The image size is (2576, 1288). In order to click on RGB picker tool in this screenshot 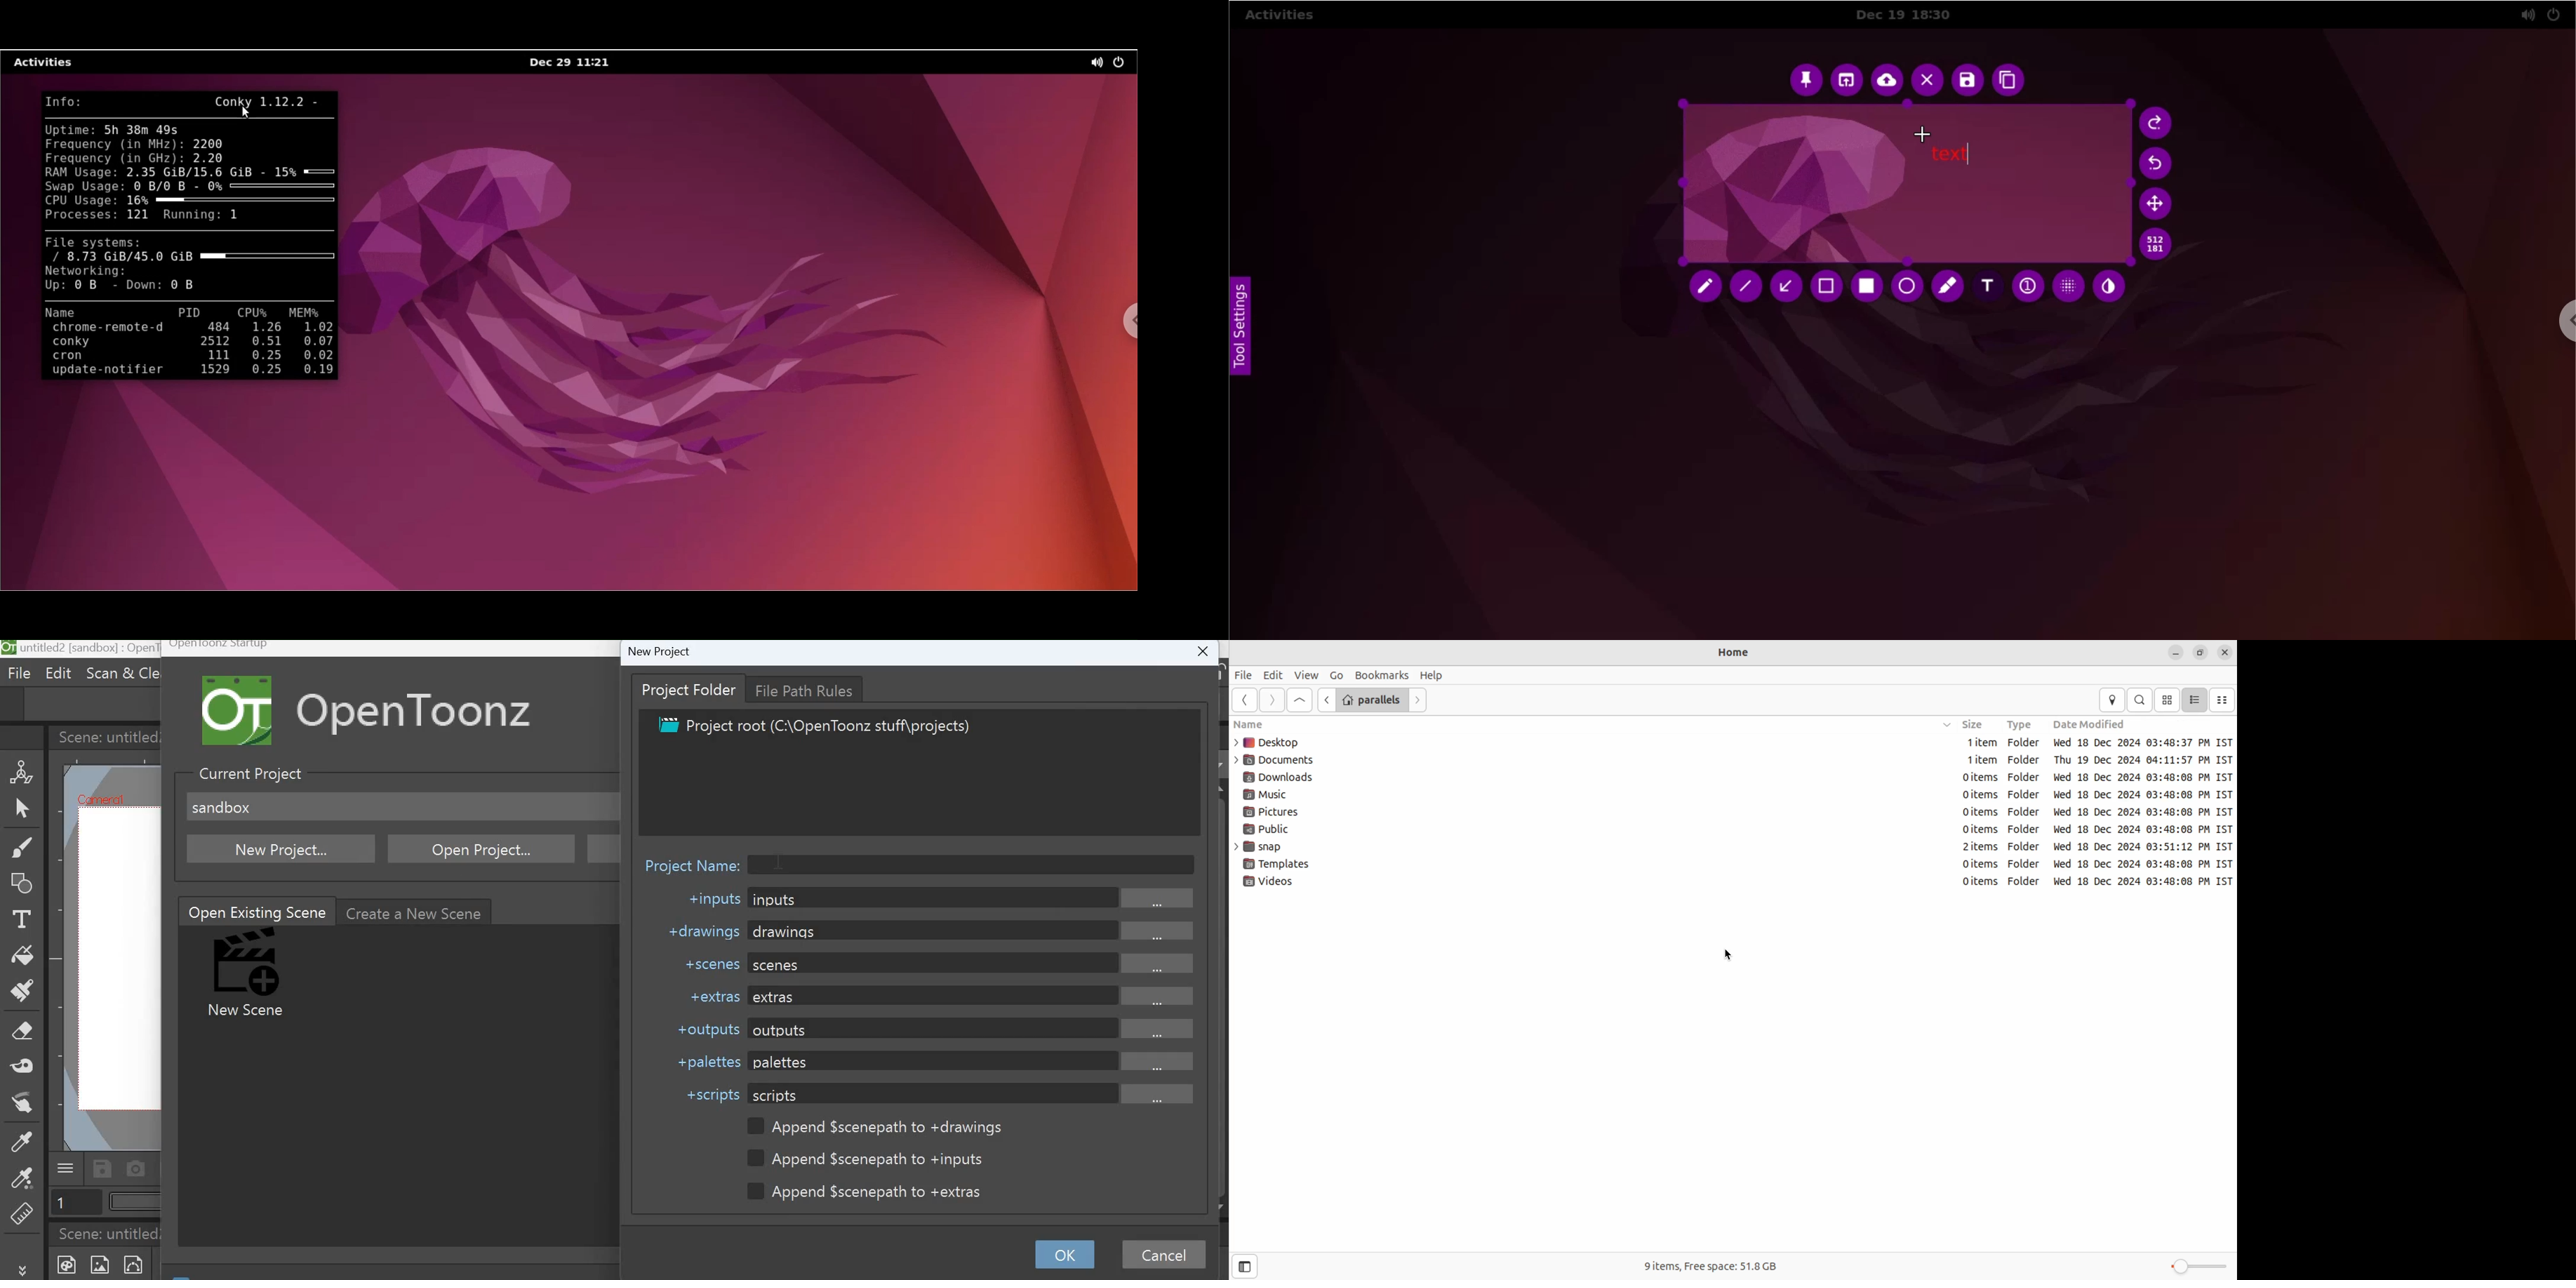, I will do `click(21, 1182)`.